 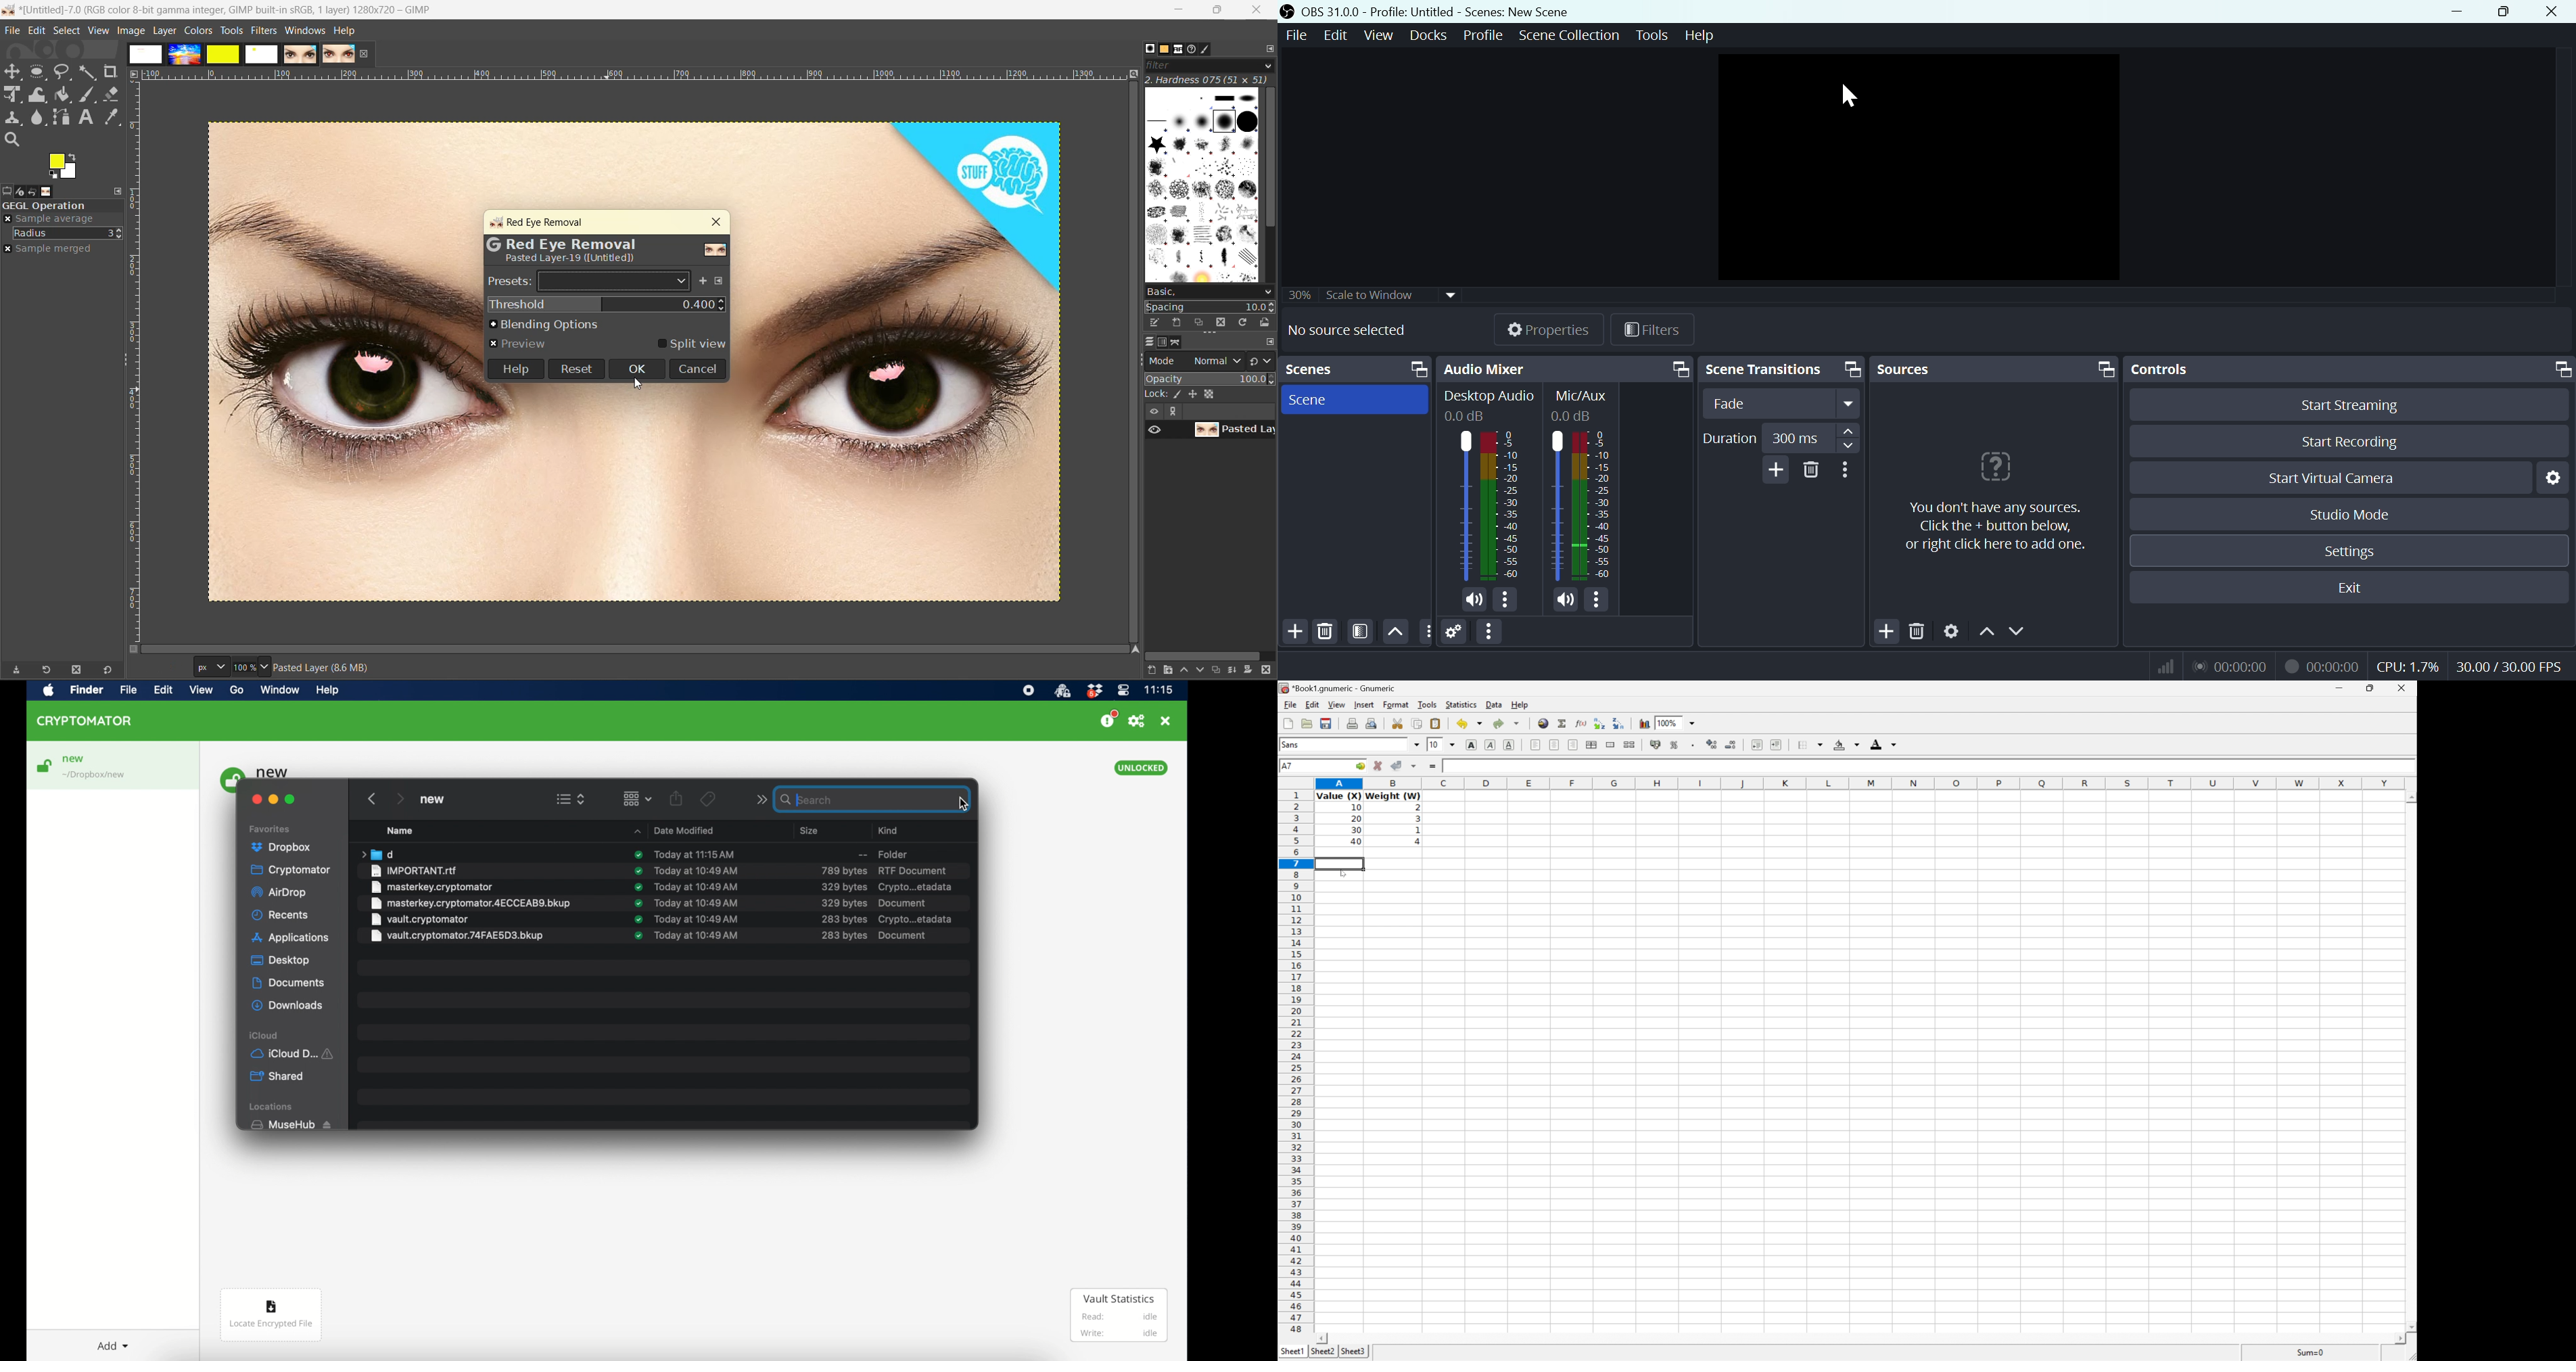 I want to click on cancel, so click(x=700, y=368).